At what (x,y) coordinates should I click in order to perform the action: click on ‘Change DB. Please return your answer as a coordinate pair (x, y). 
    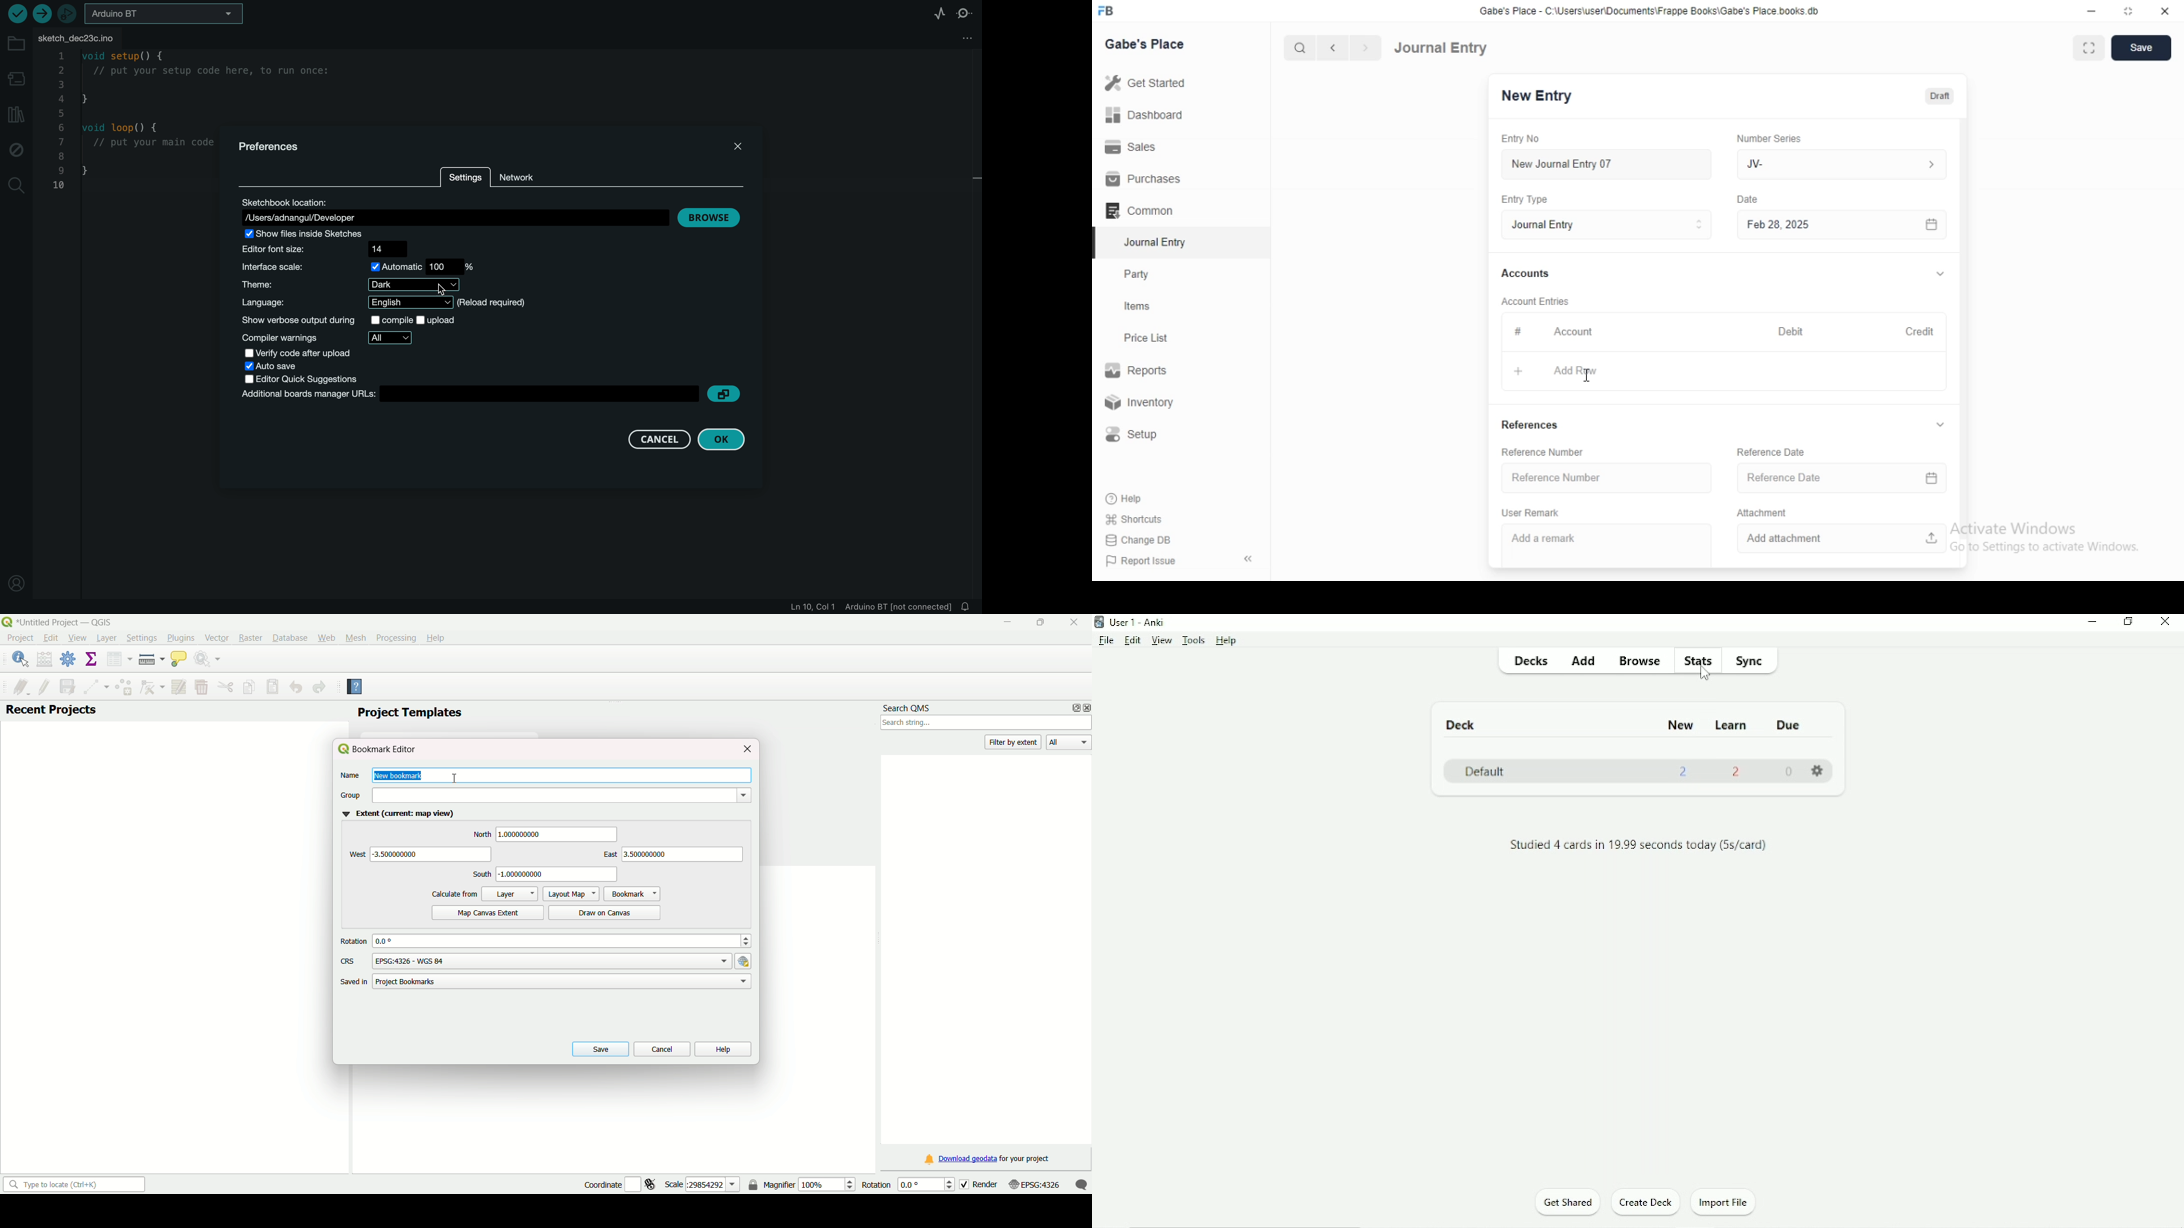
    Looking at the image, I should click on (1139, 541).